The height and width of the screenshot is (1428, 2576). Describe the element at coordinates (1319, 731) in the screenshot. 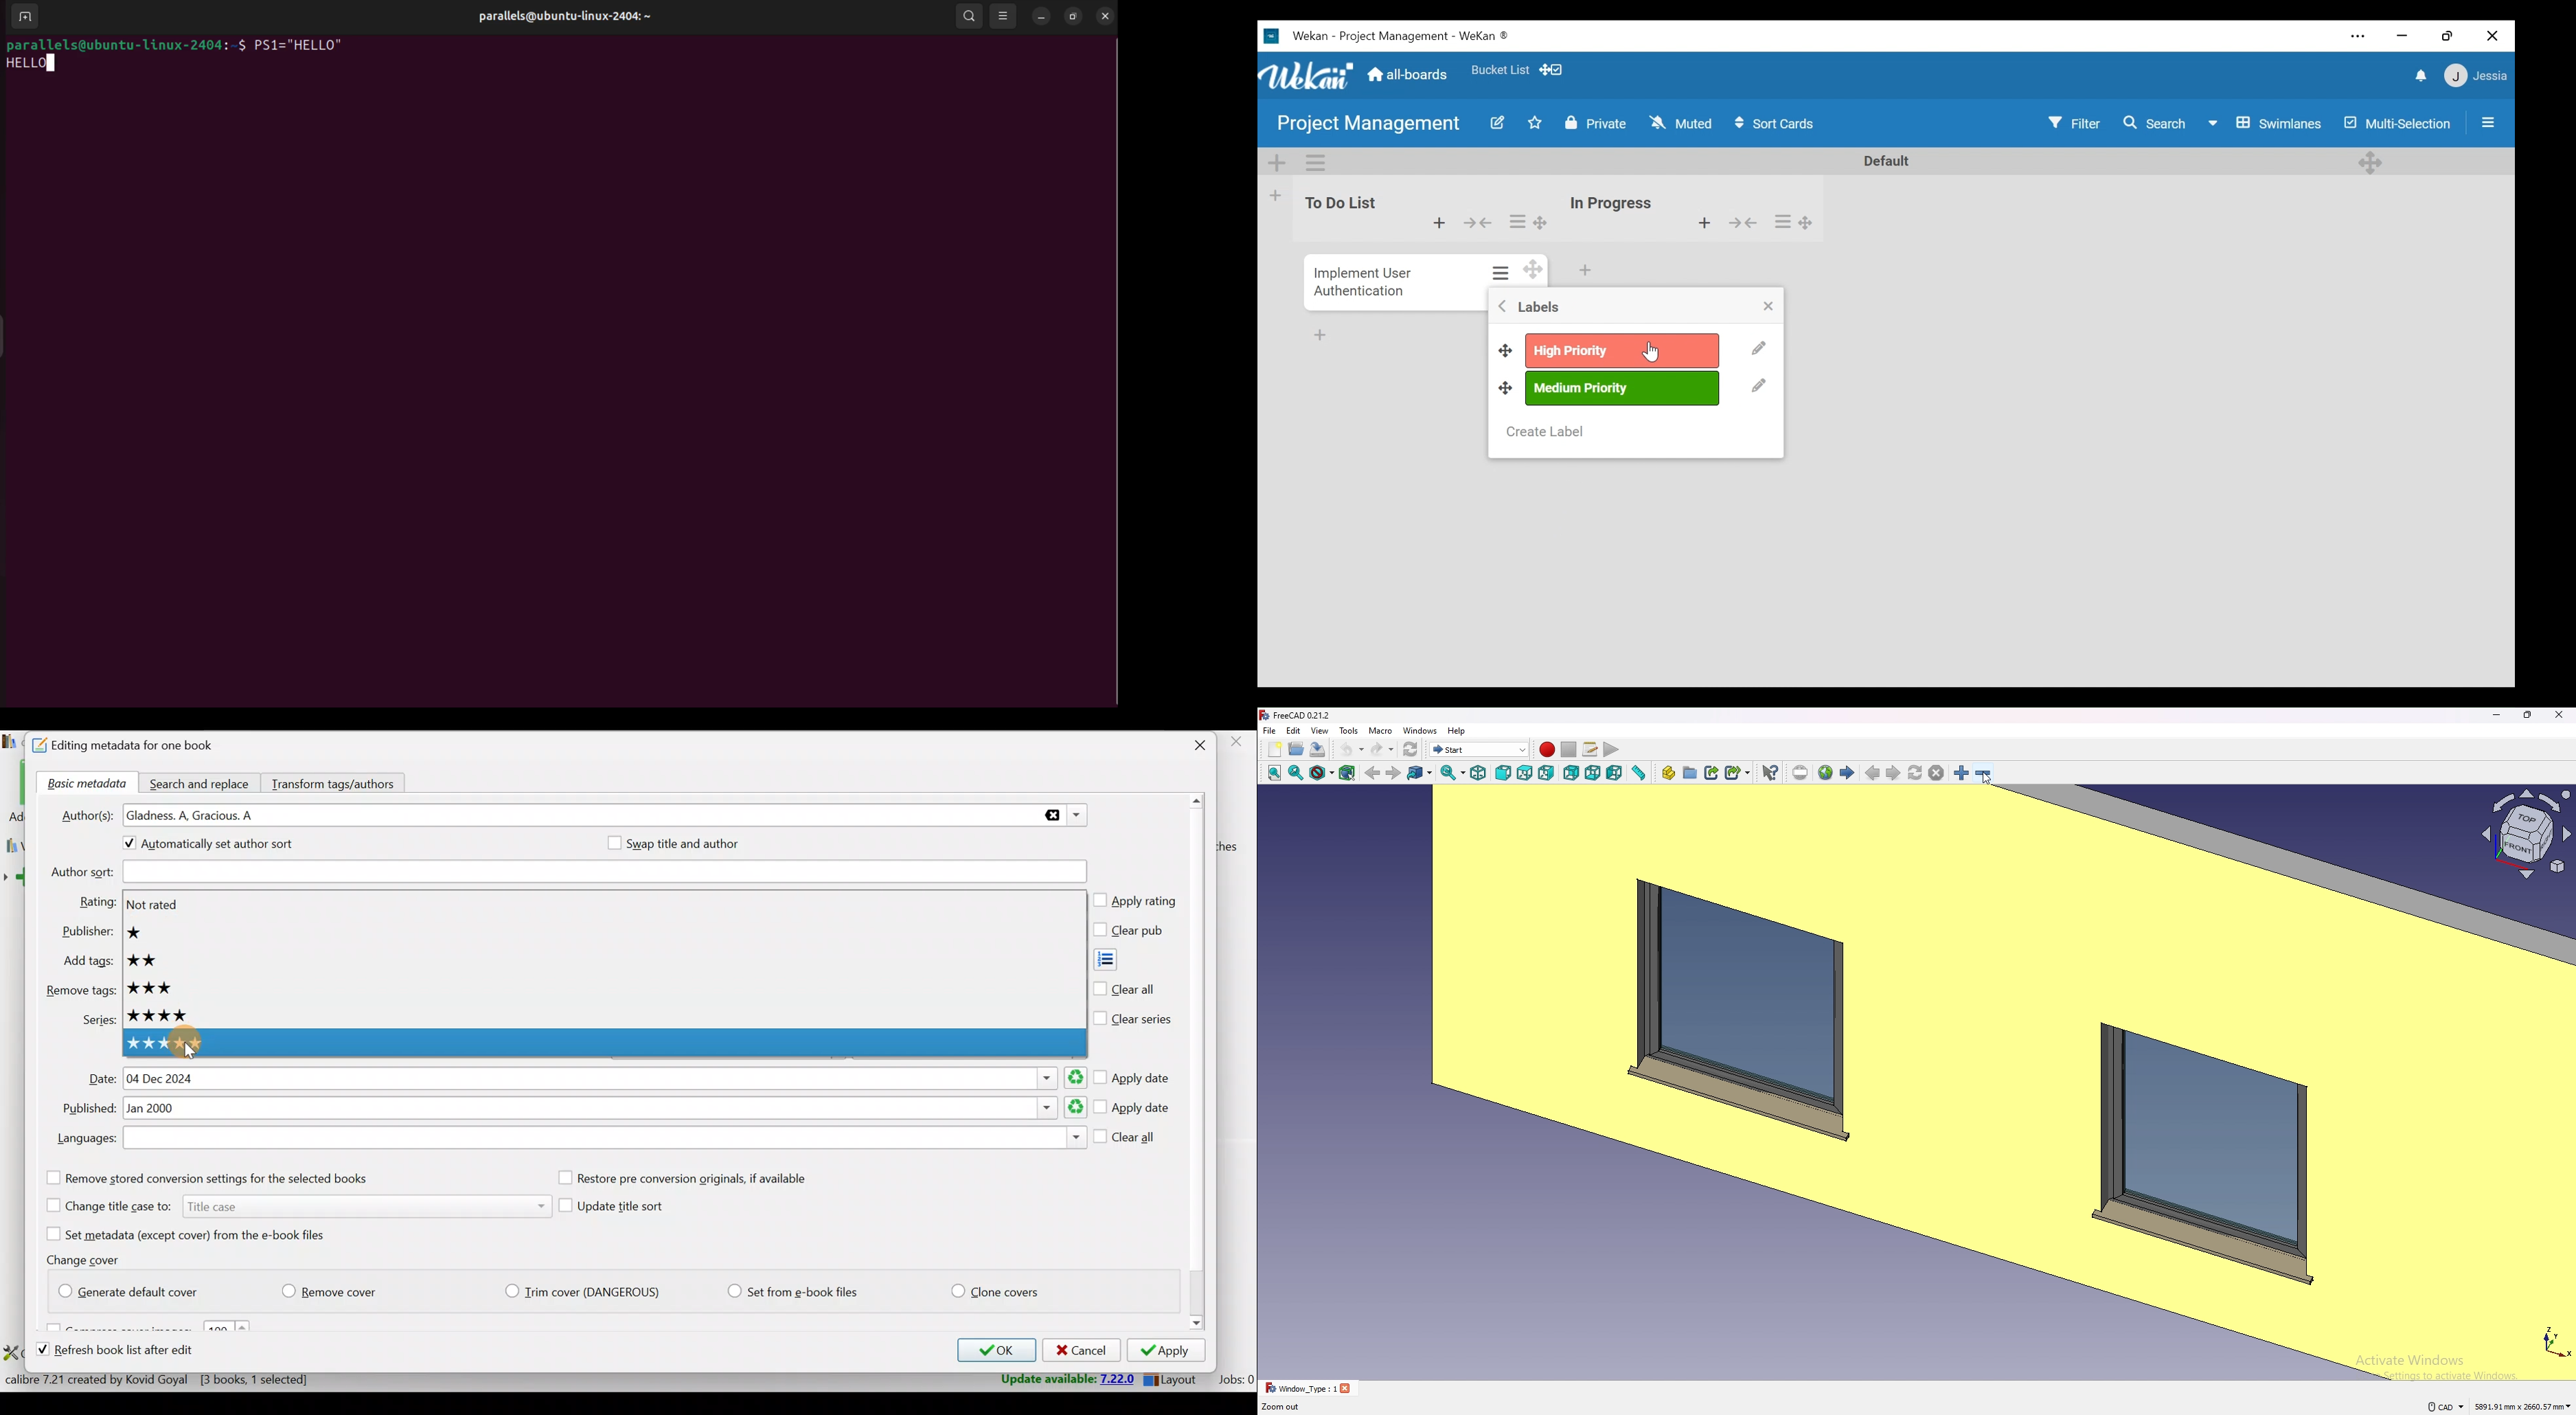

I see `view` at that location.